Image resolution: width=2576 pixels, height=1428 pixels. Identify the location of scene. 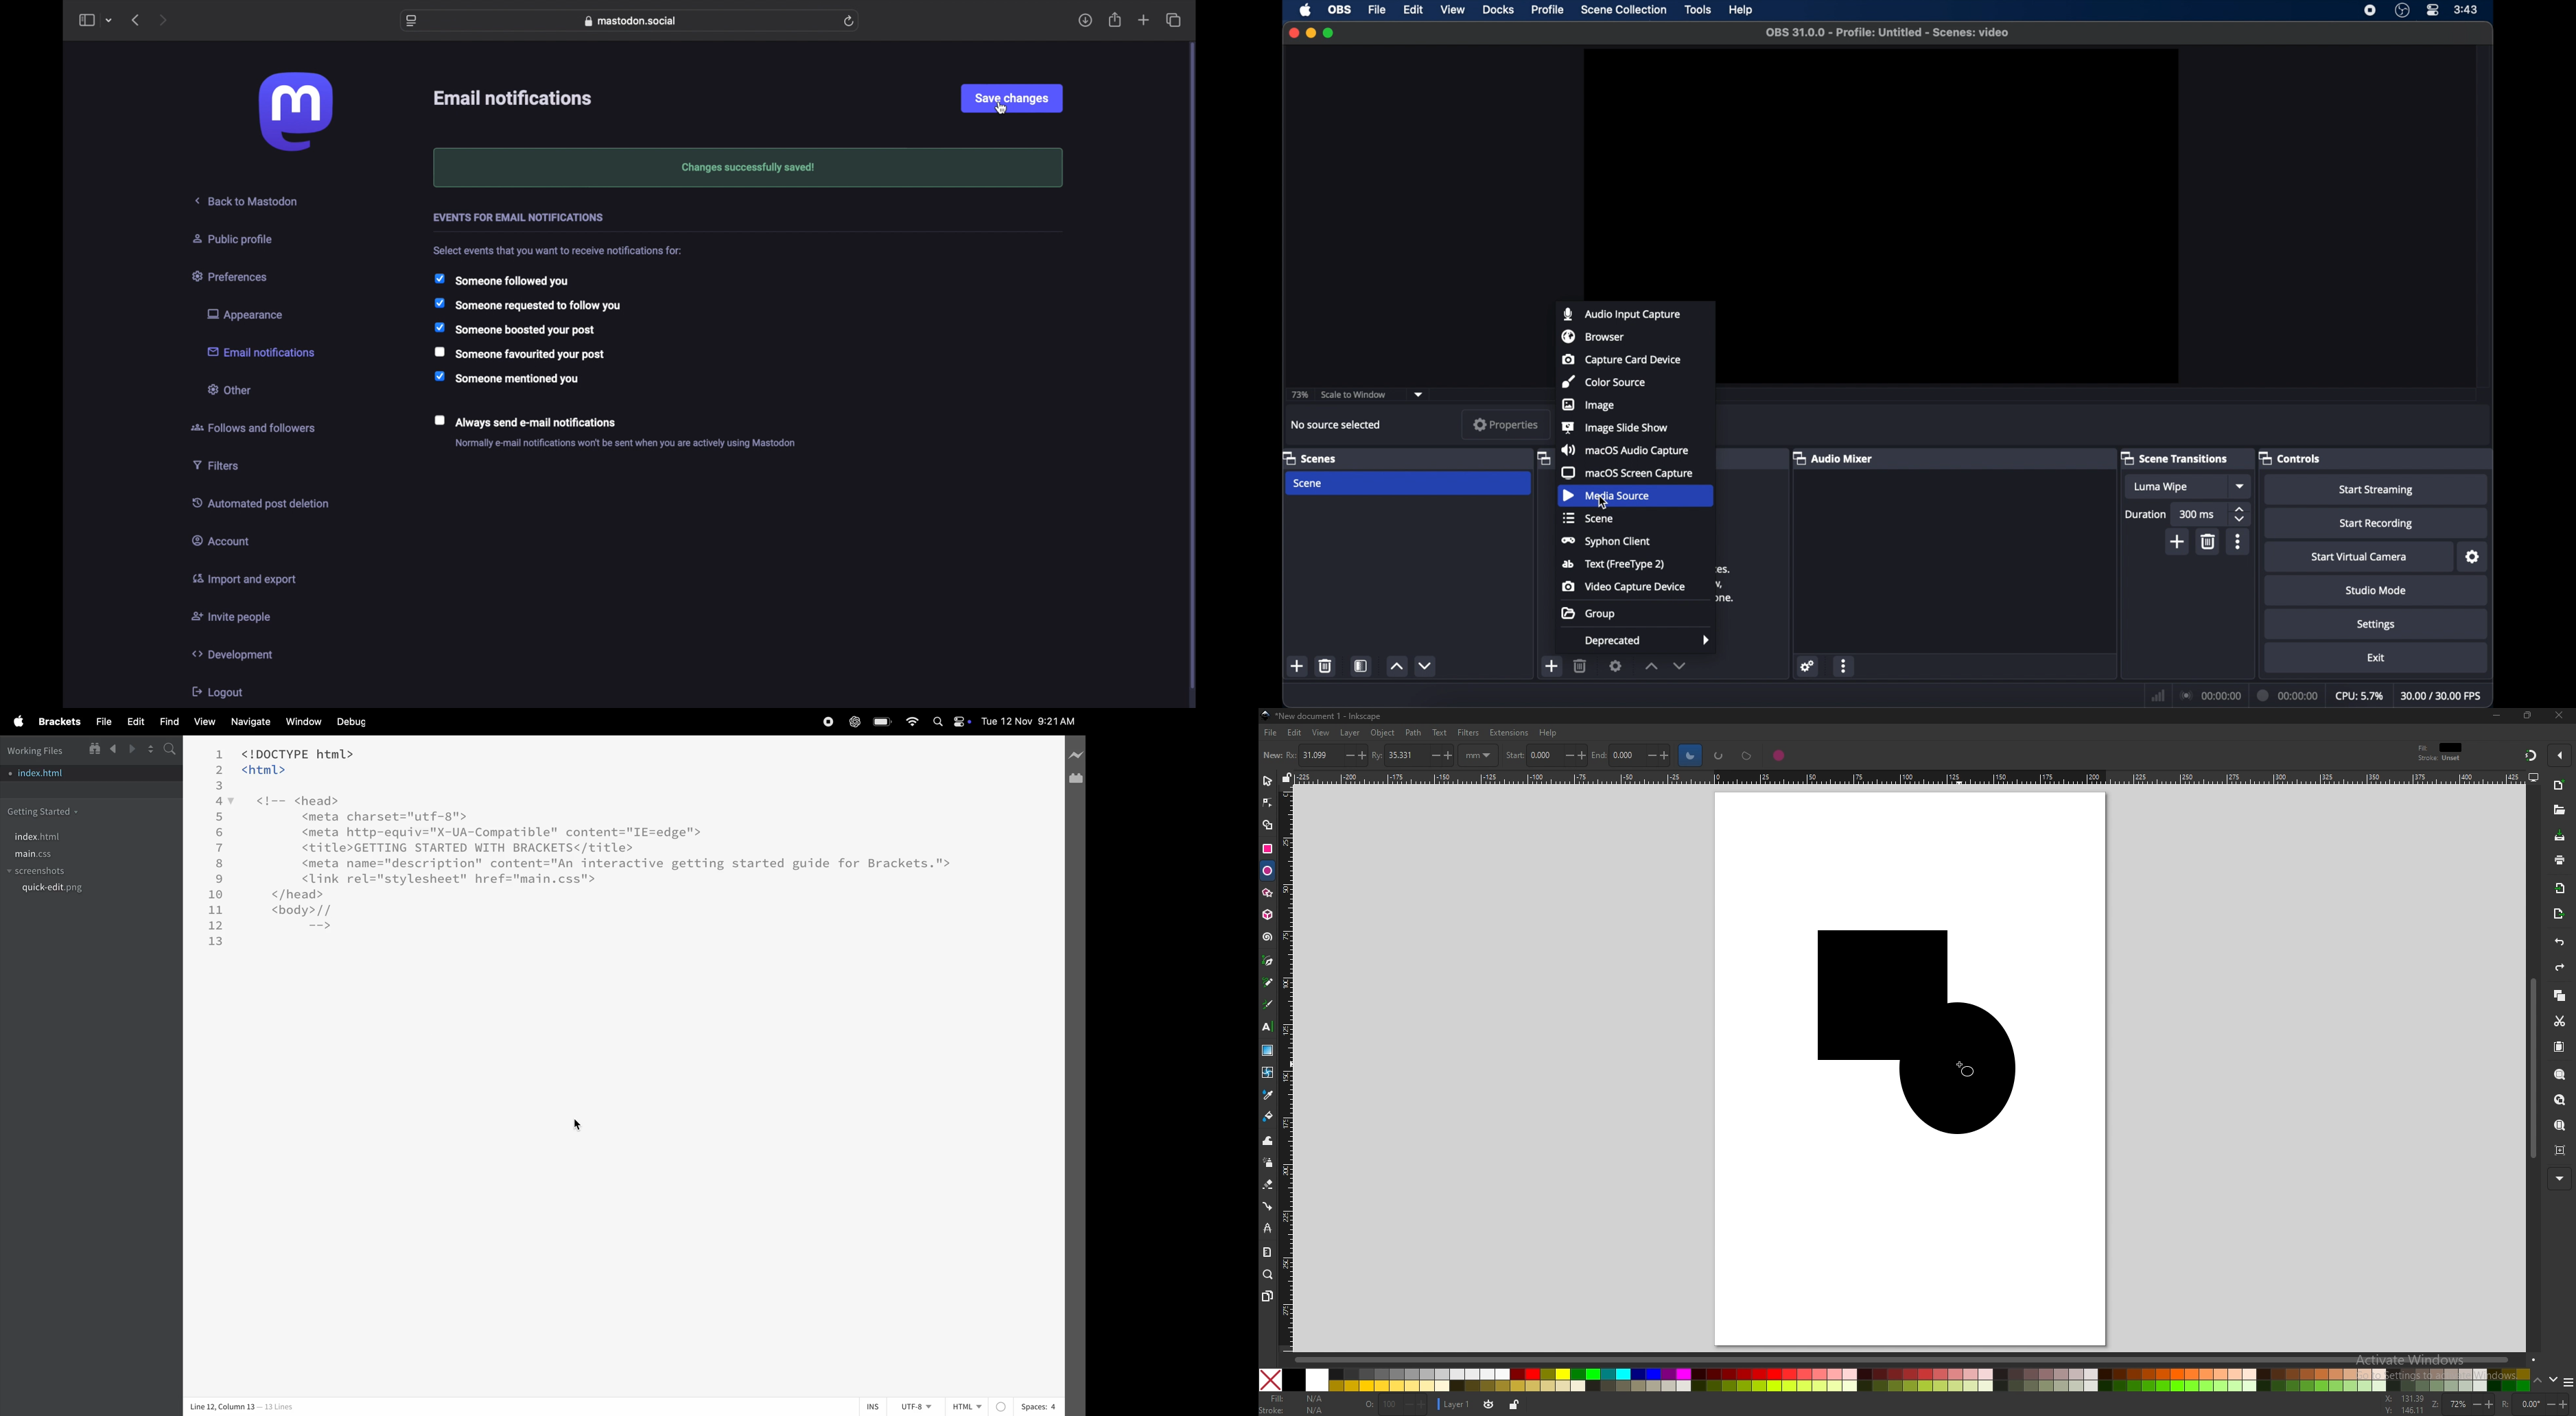
(1308, 484).